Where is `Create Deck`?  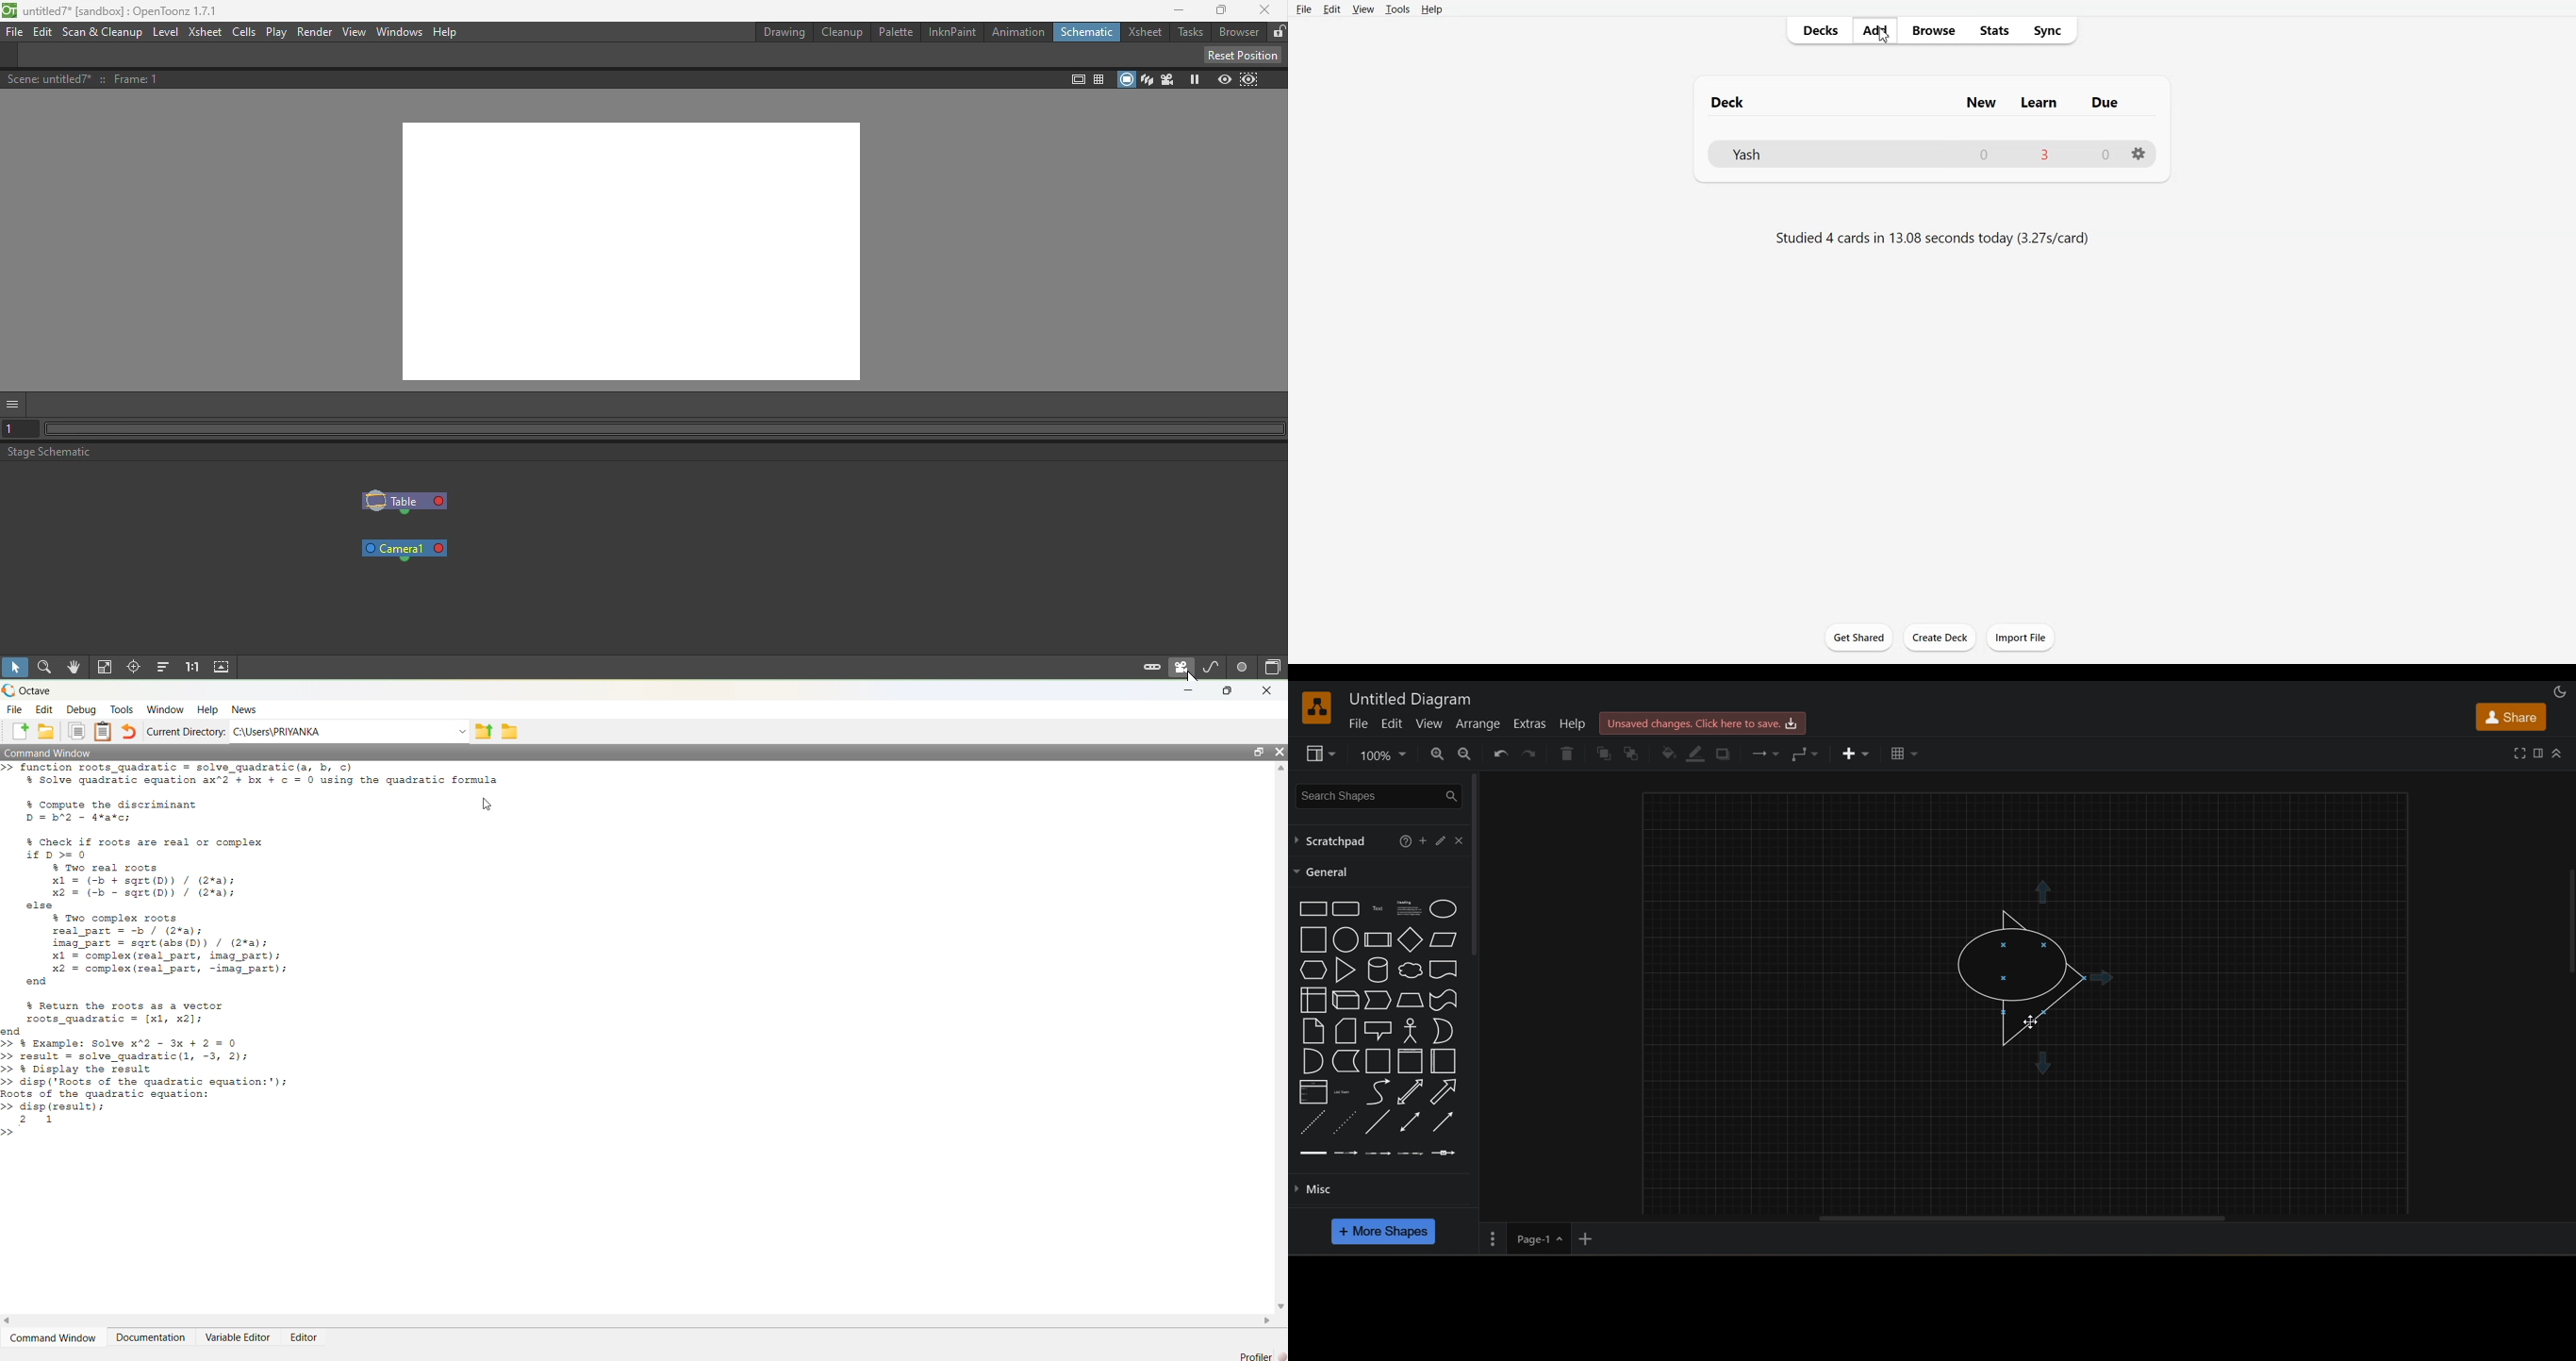
Create Deck is located at coordinates (1940, 637).